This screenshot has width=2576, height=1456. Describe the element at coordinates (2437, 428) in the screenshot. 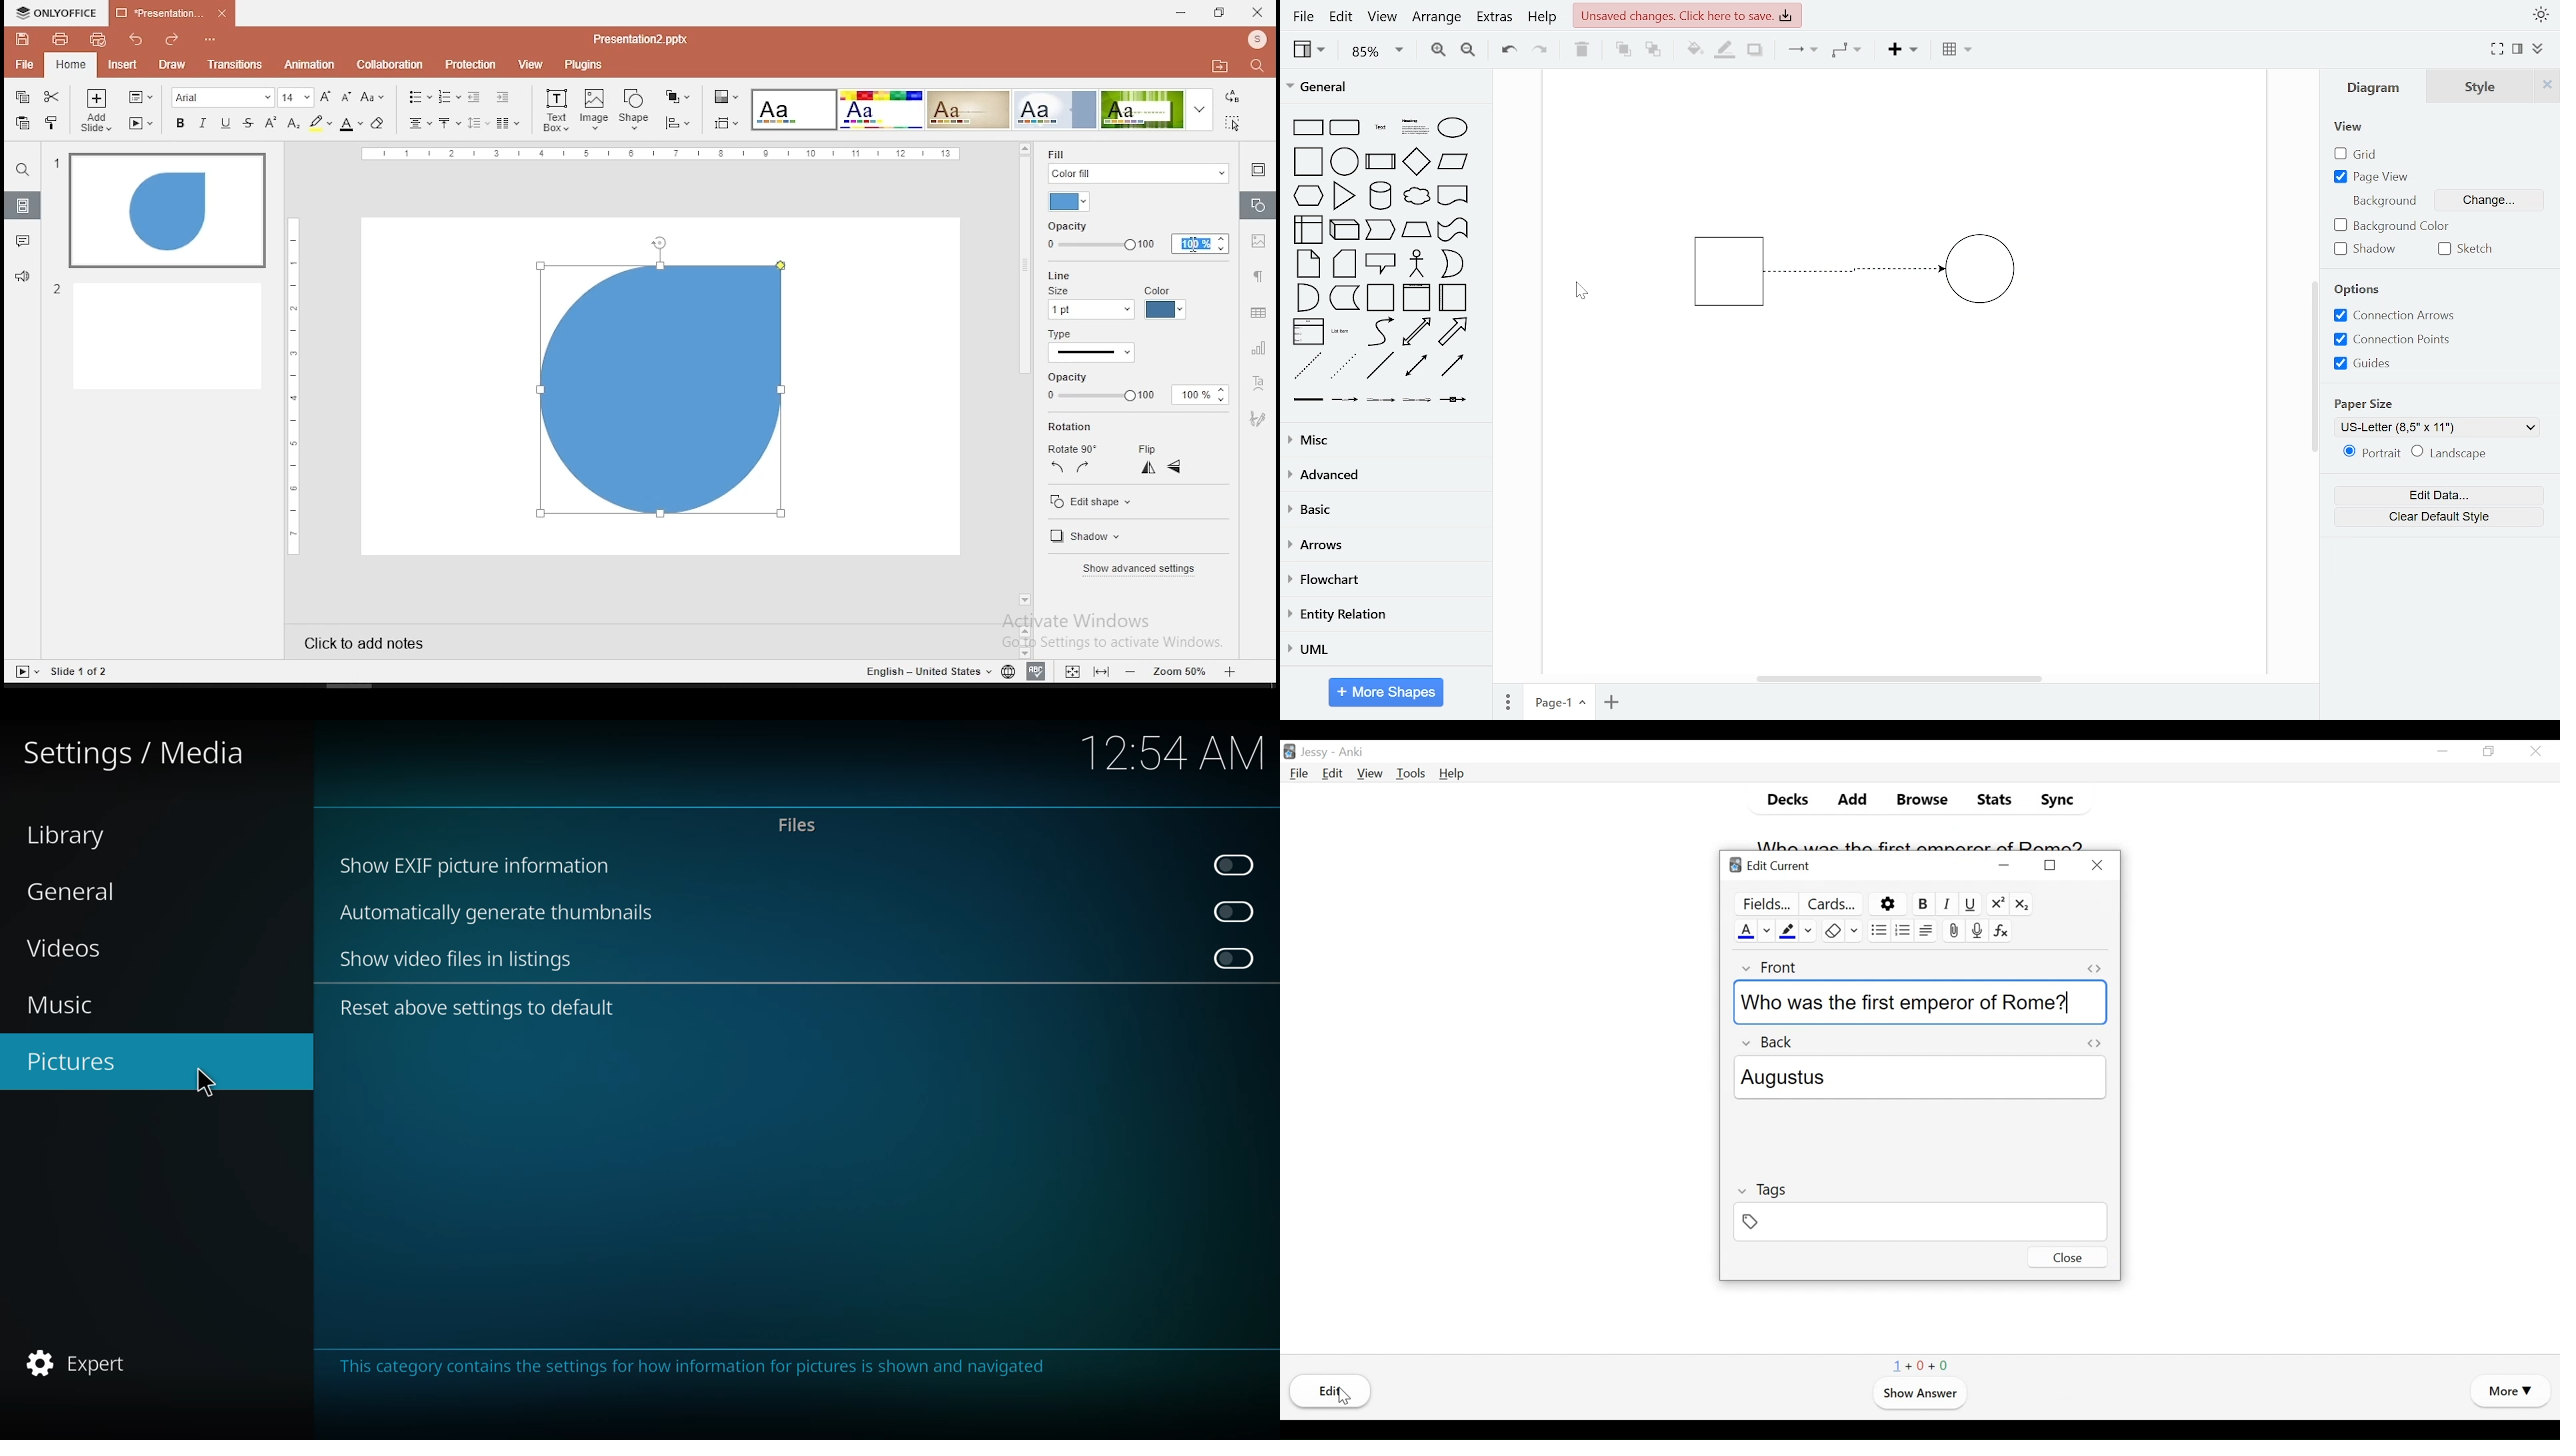

I see `US-letter` at that location.